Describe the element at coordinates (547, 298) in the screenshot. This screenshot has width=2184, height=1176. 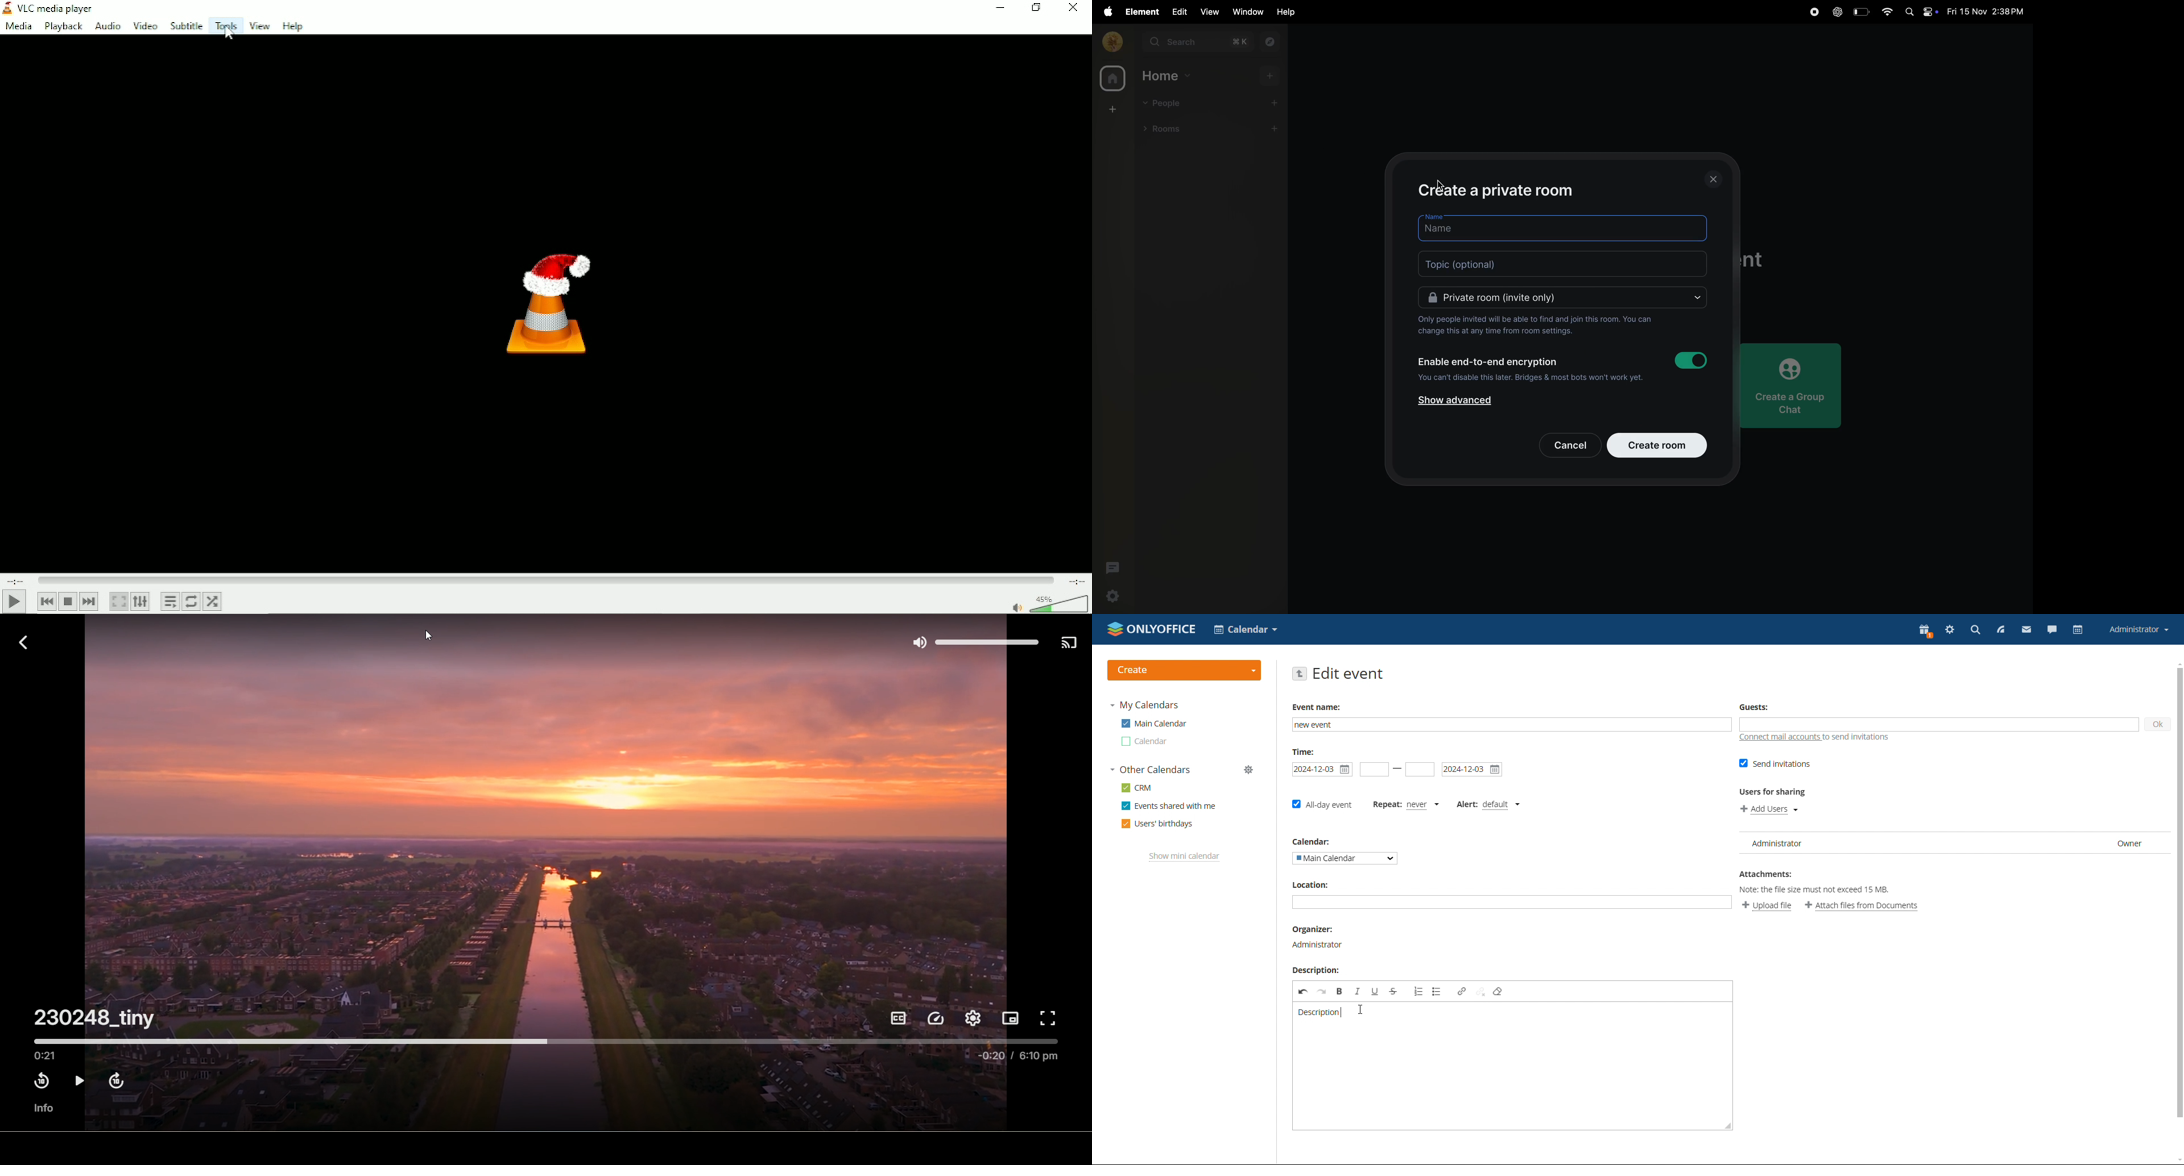
I see `Logo` at that location.